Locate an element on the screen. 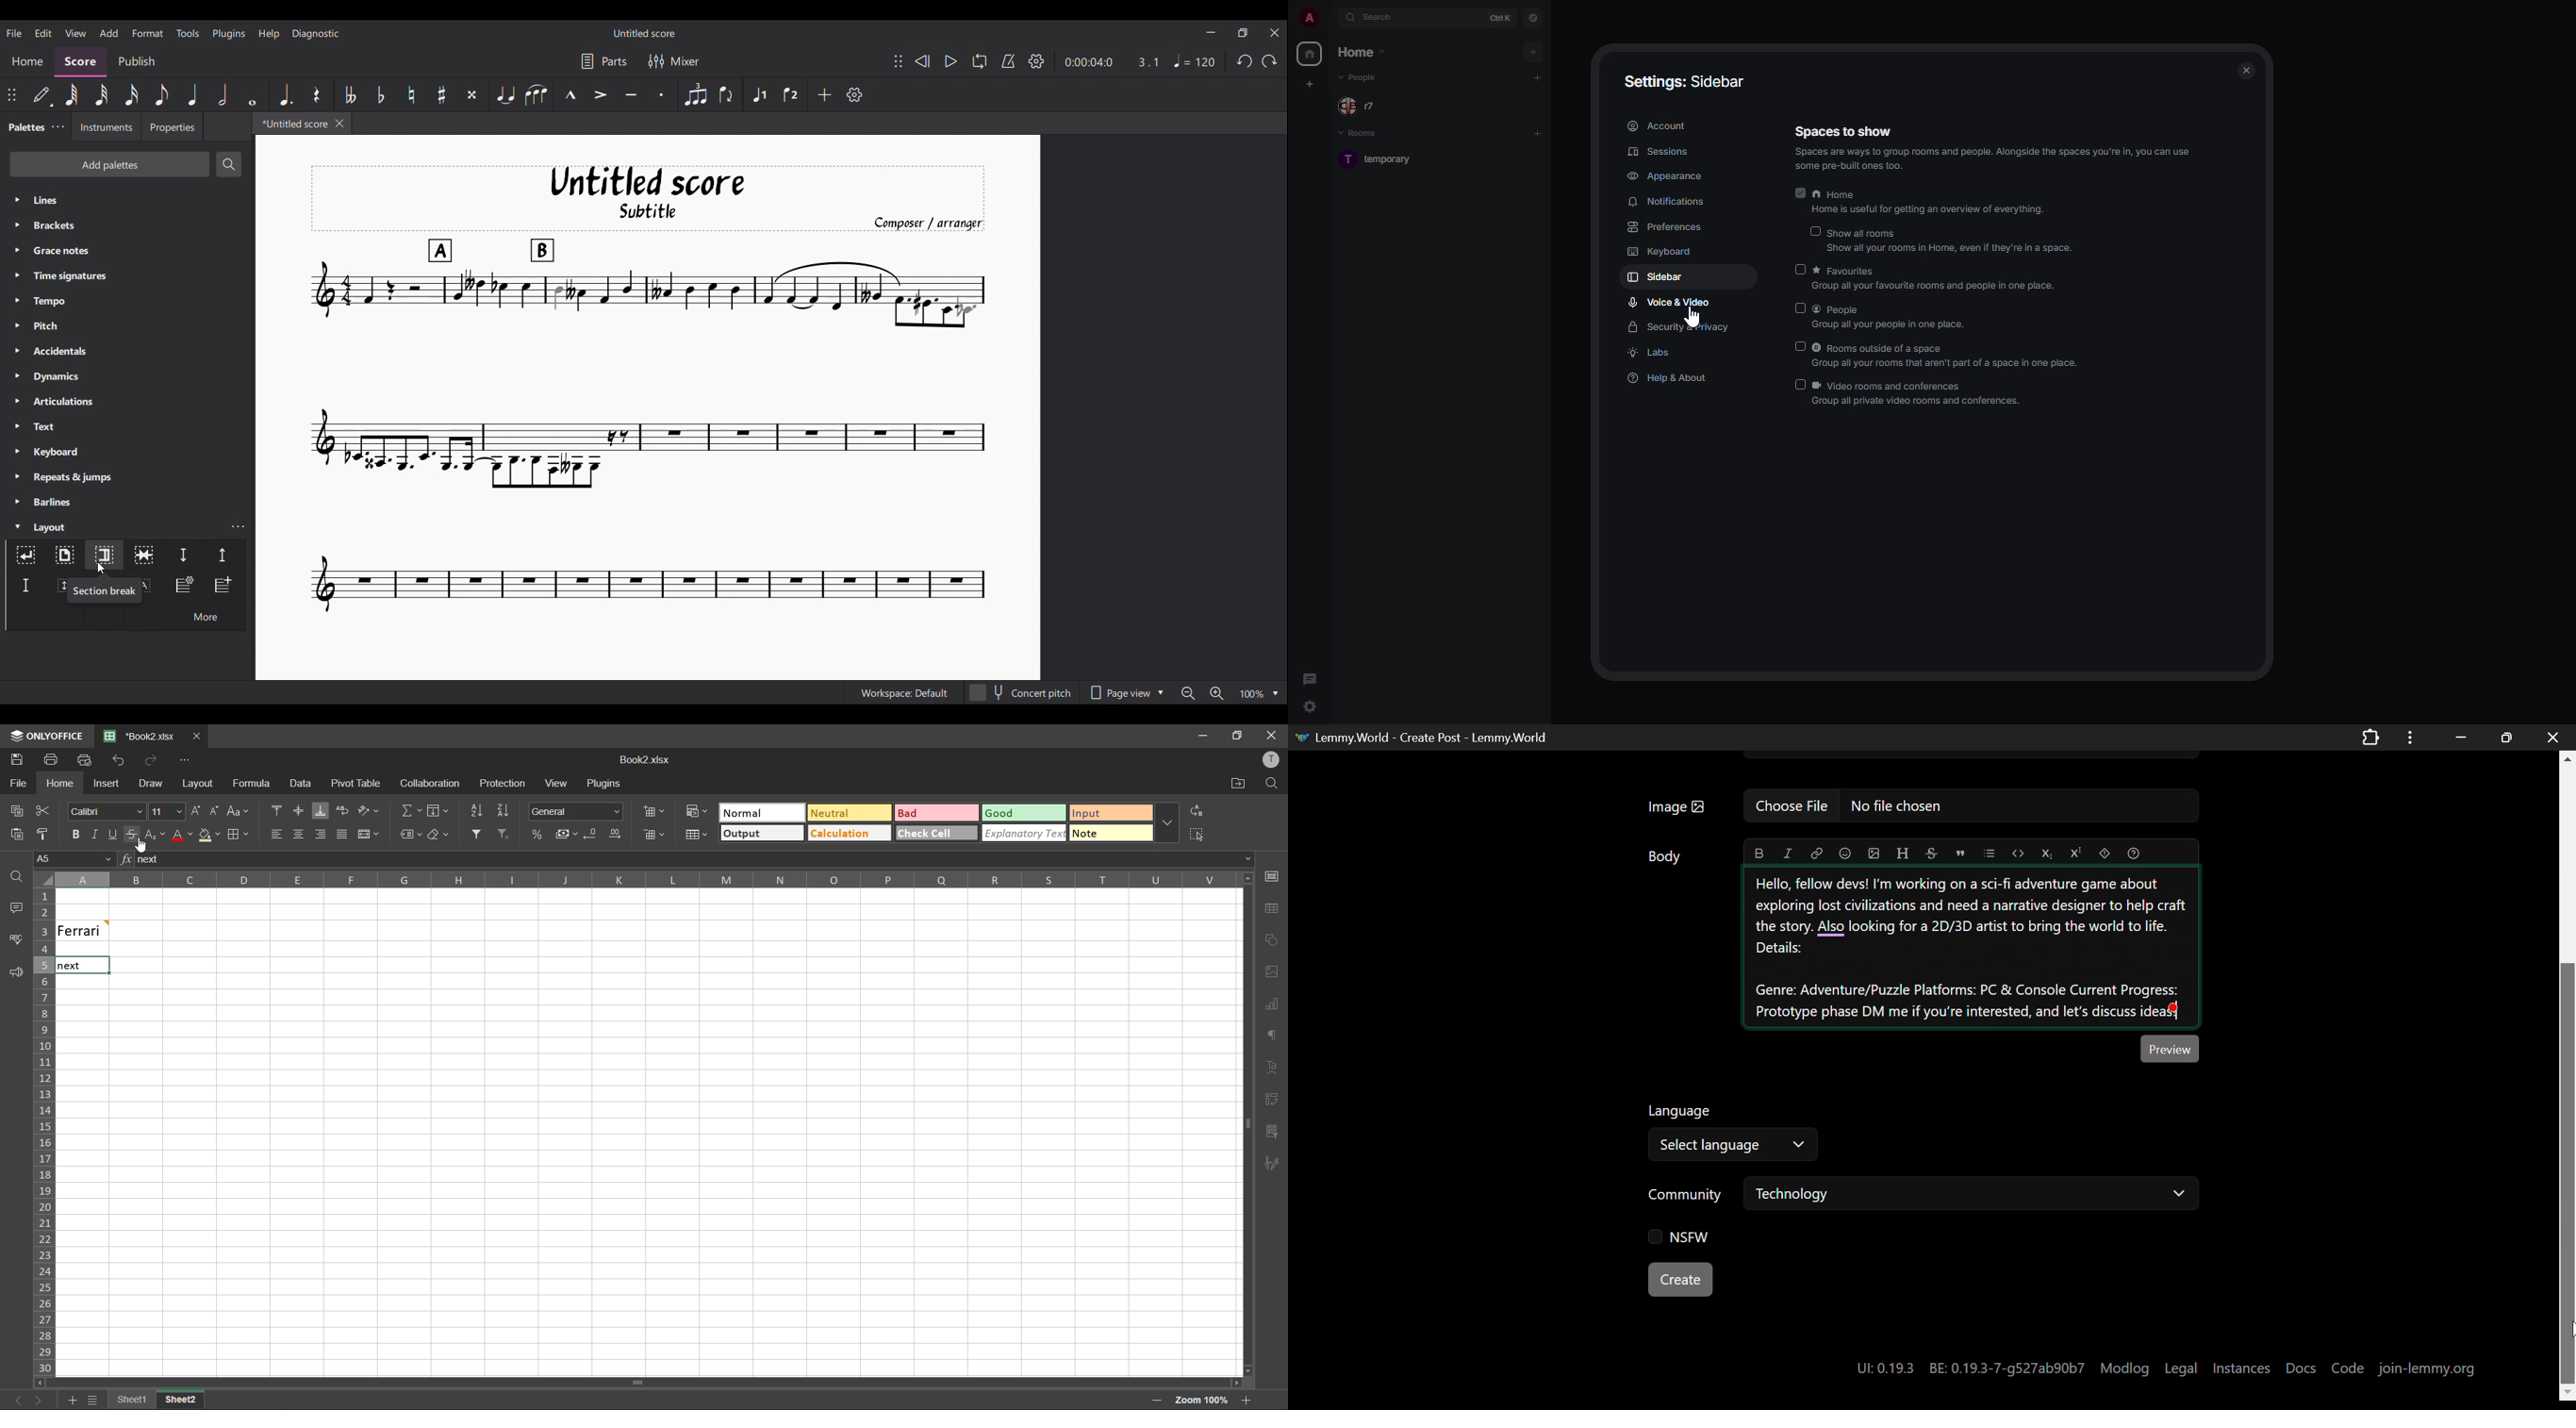 Image resolution: width=2576 pixels, height=1428 pixels. join-lemmy.org is located at coordinates (2427, 1368).